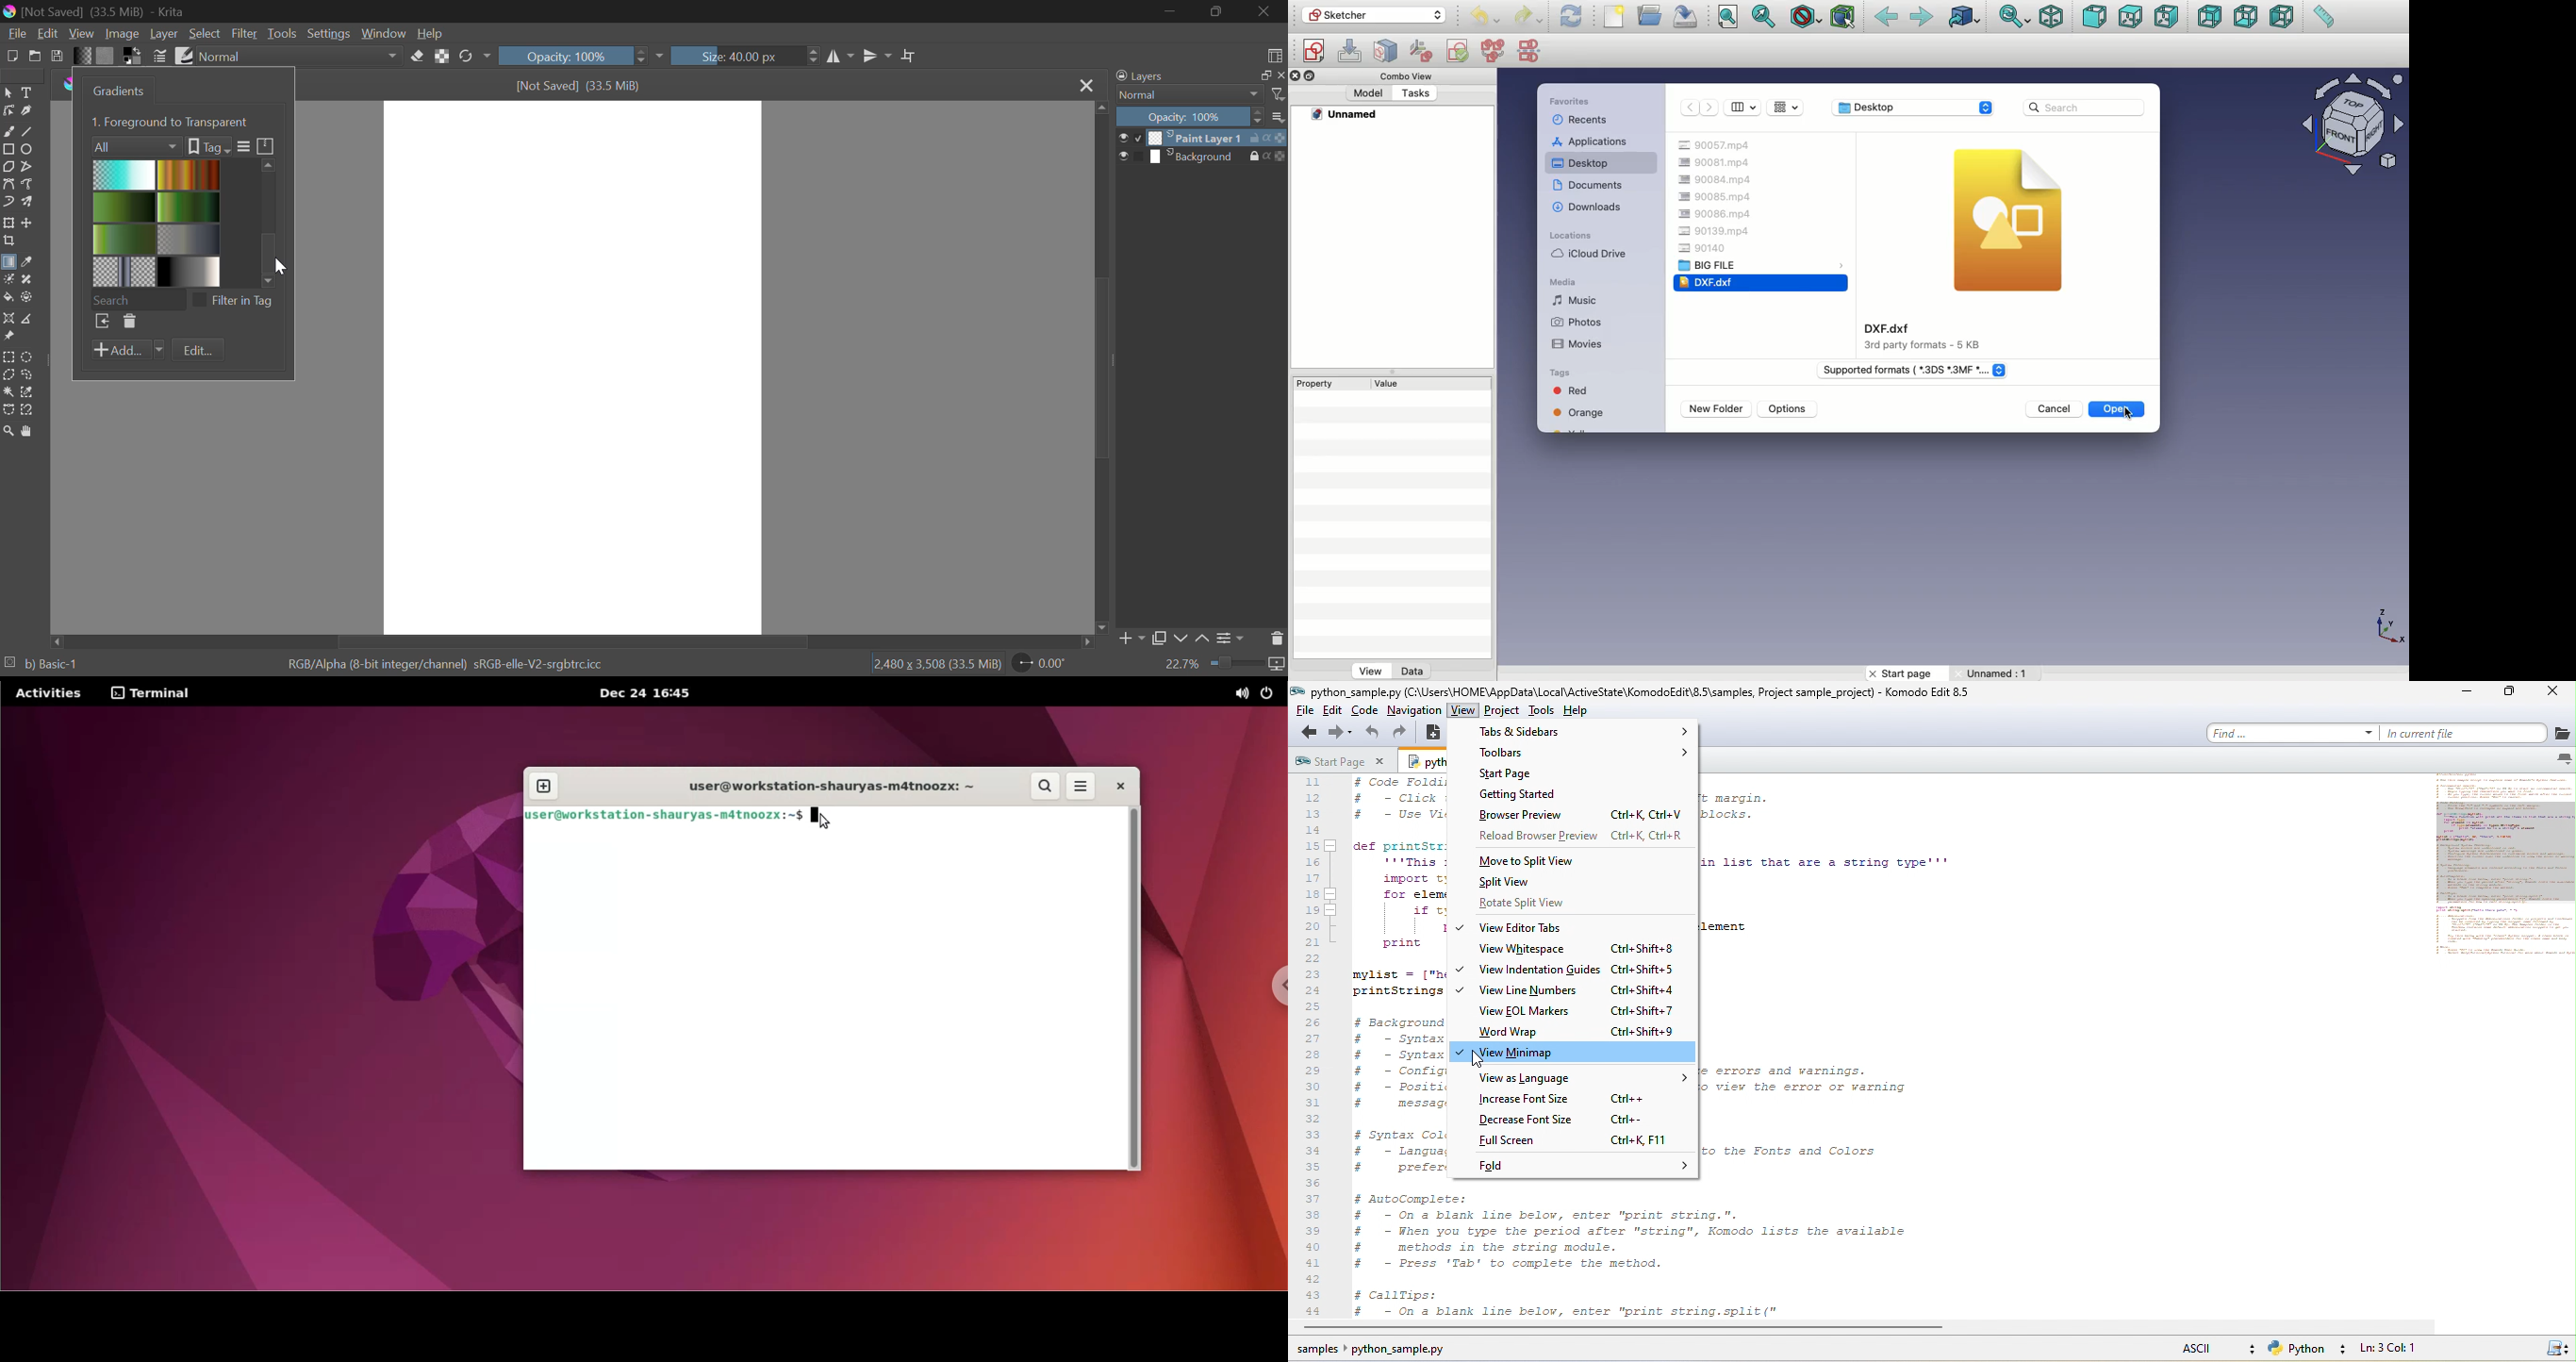 This screenshot has width=2576, height=1372. I want to click on Documents, so click(1591, 185).